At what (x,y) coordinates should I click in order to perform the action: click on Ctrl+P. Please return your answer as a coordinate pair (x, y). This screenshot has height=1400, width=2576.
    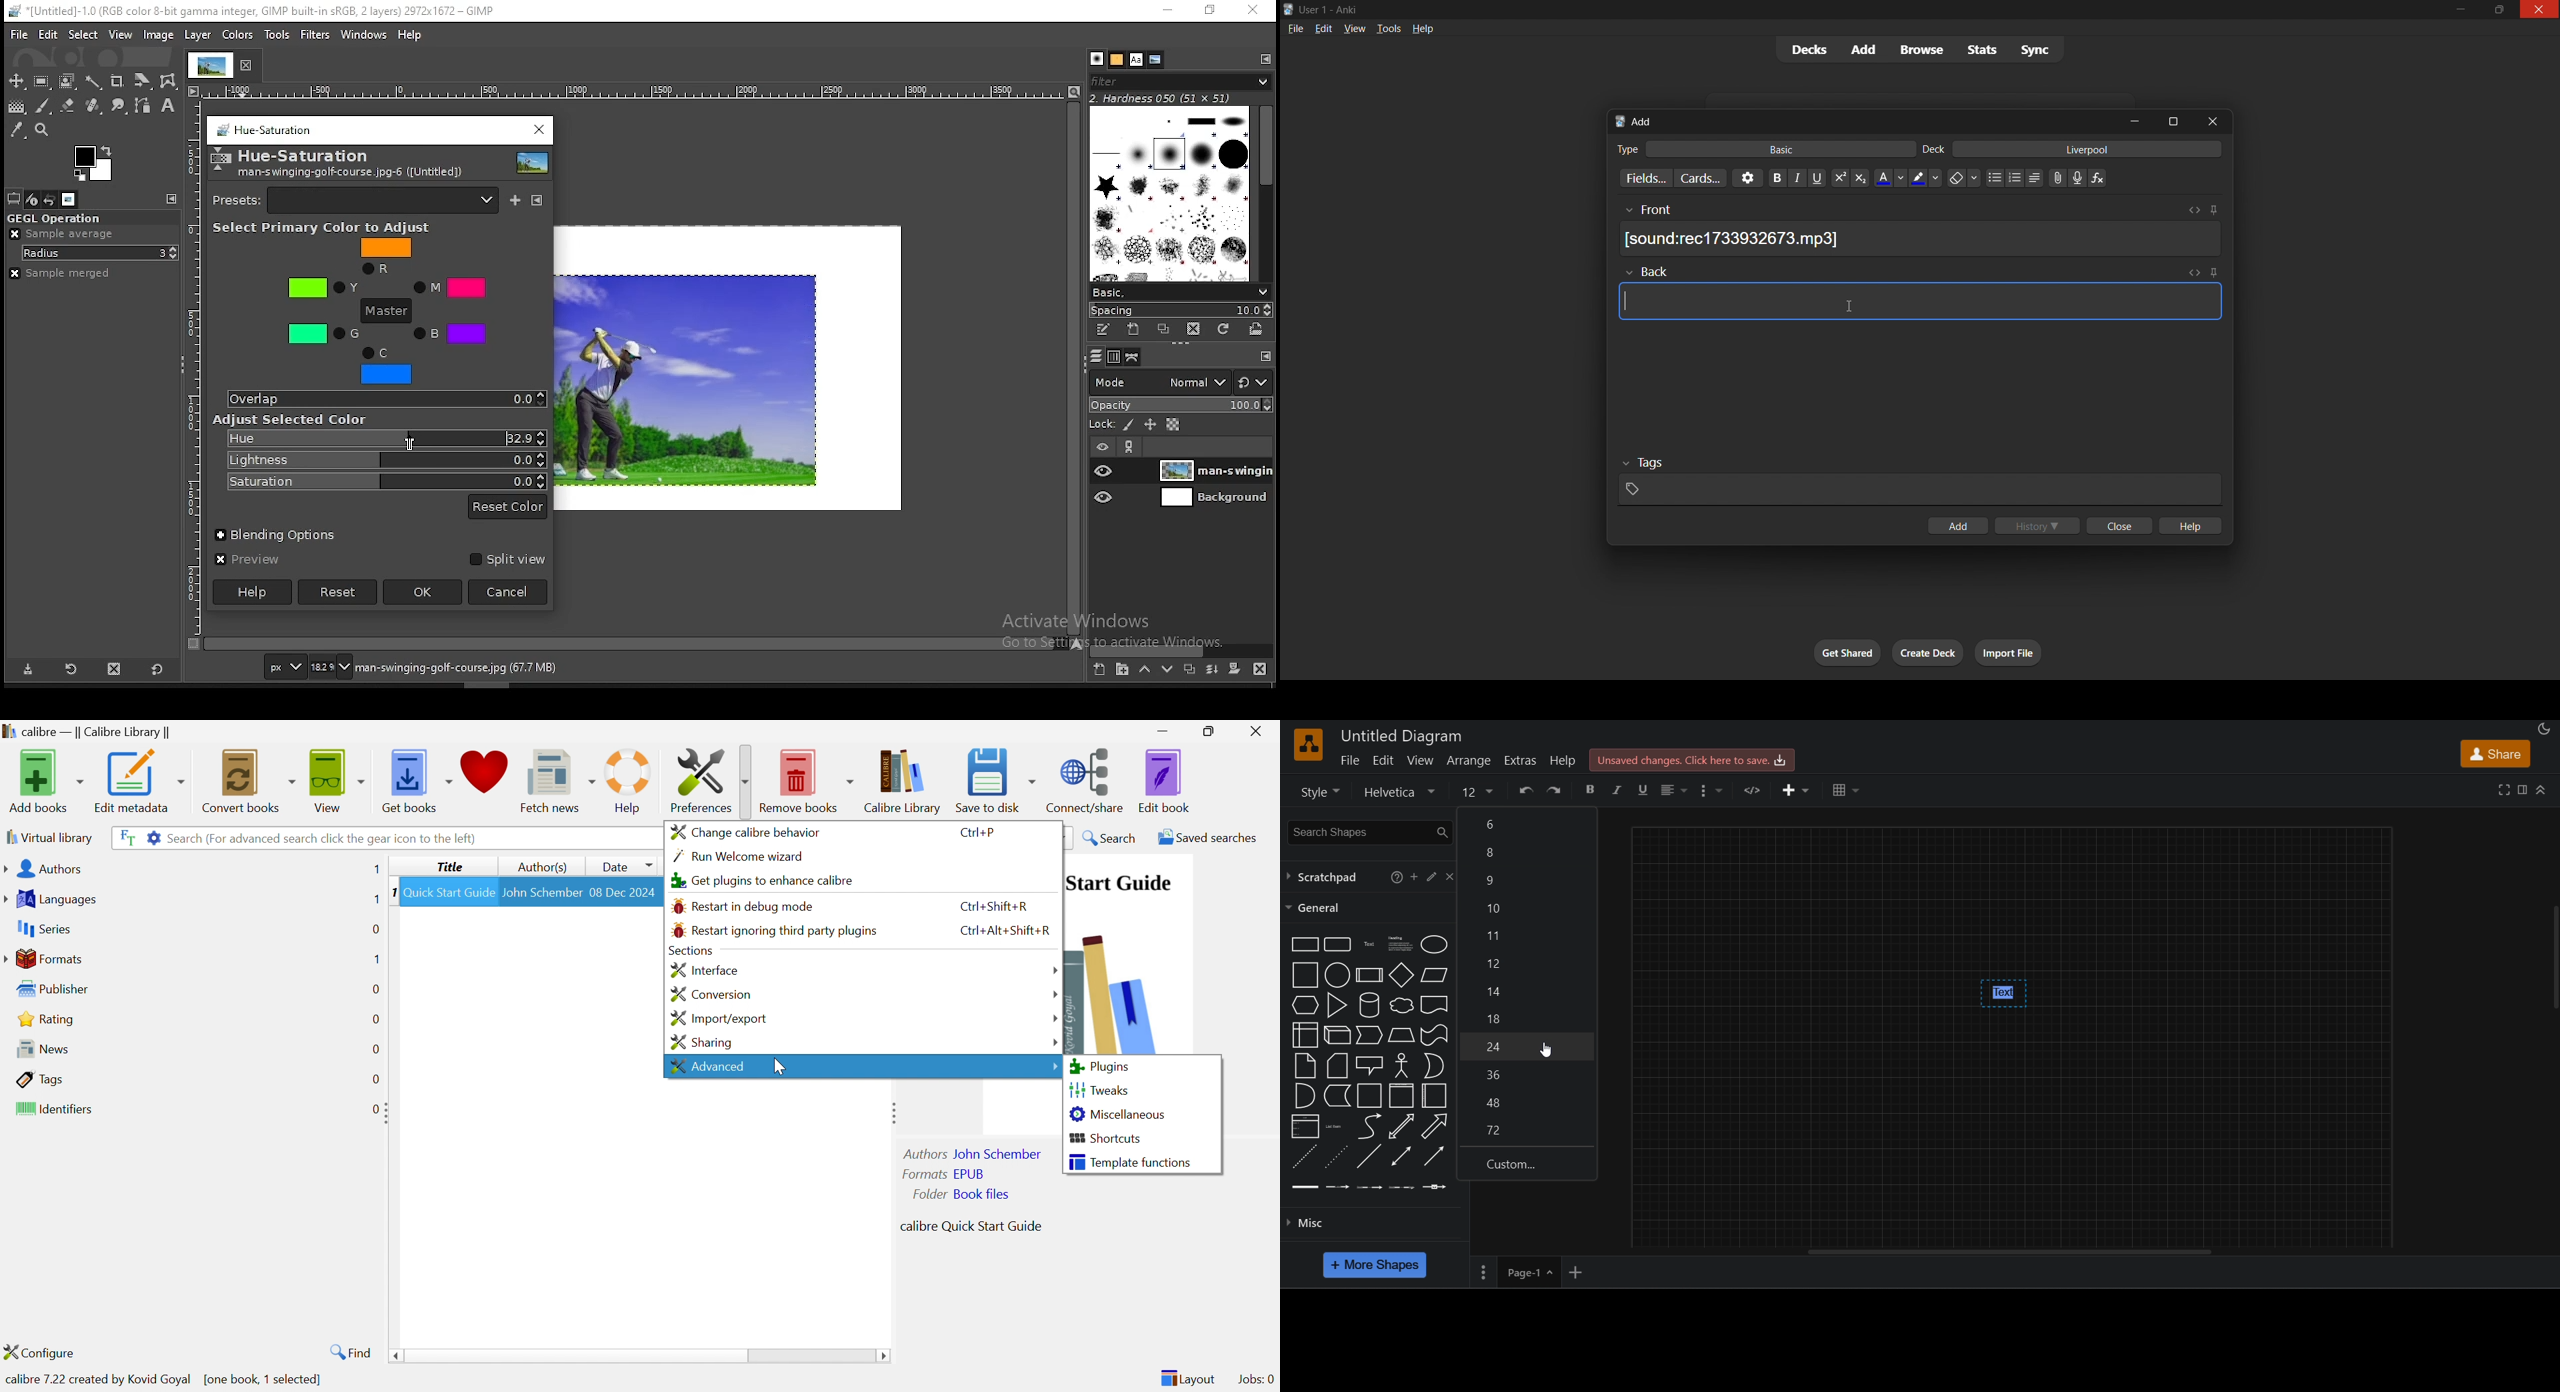
    Looking at the image, I should click on (978, 833).